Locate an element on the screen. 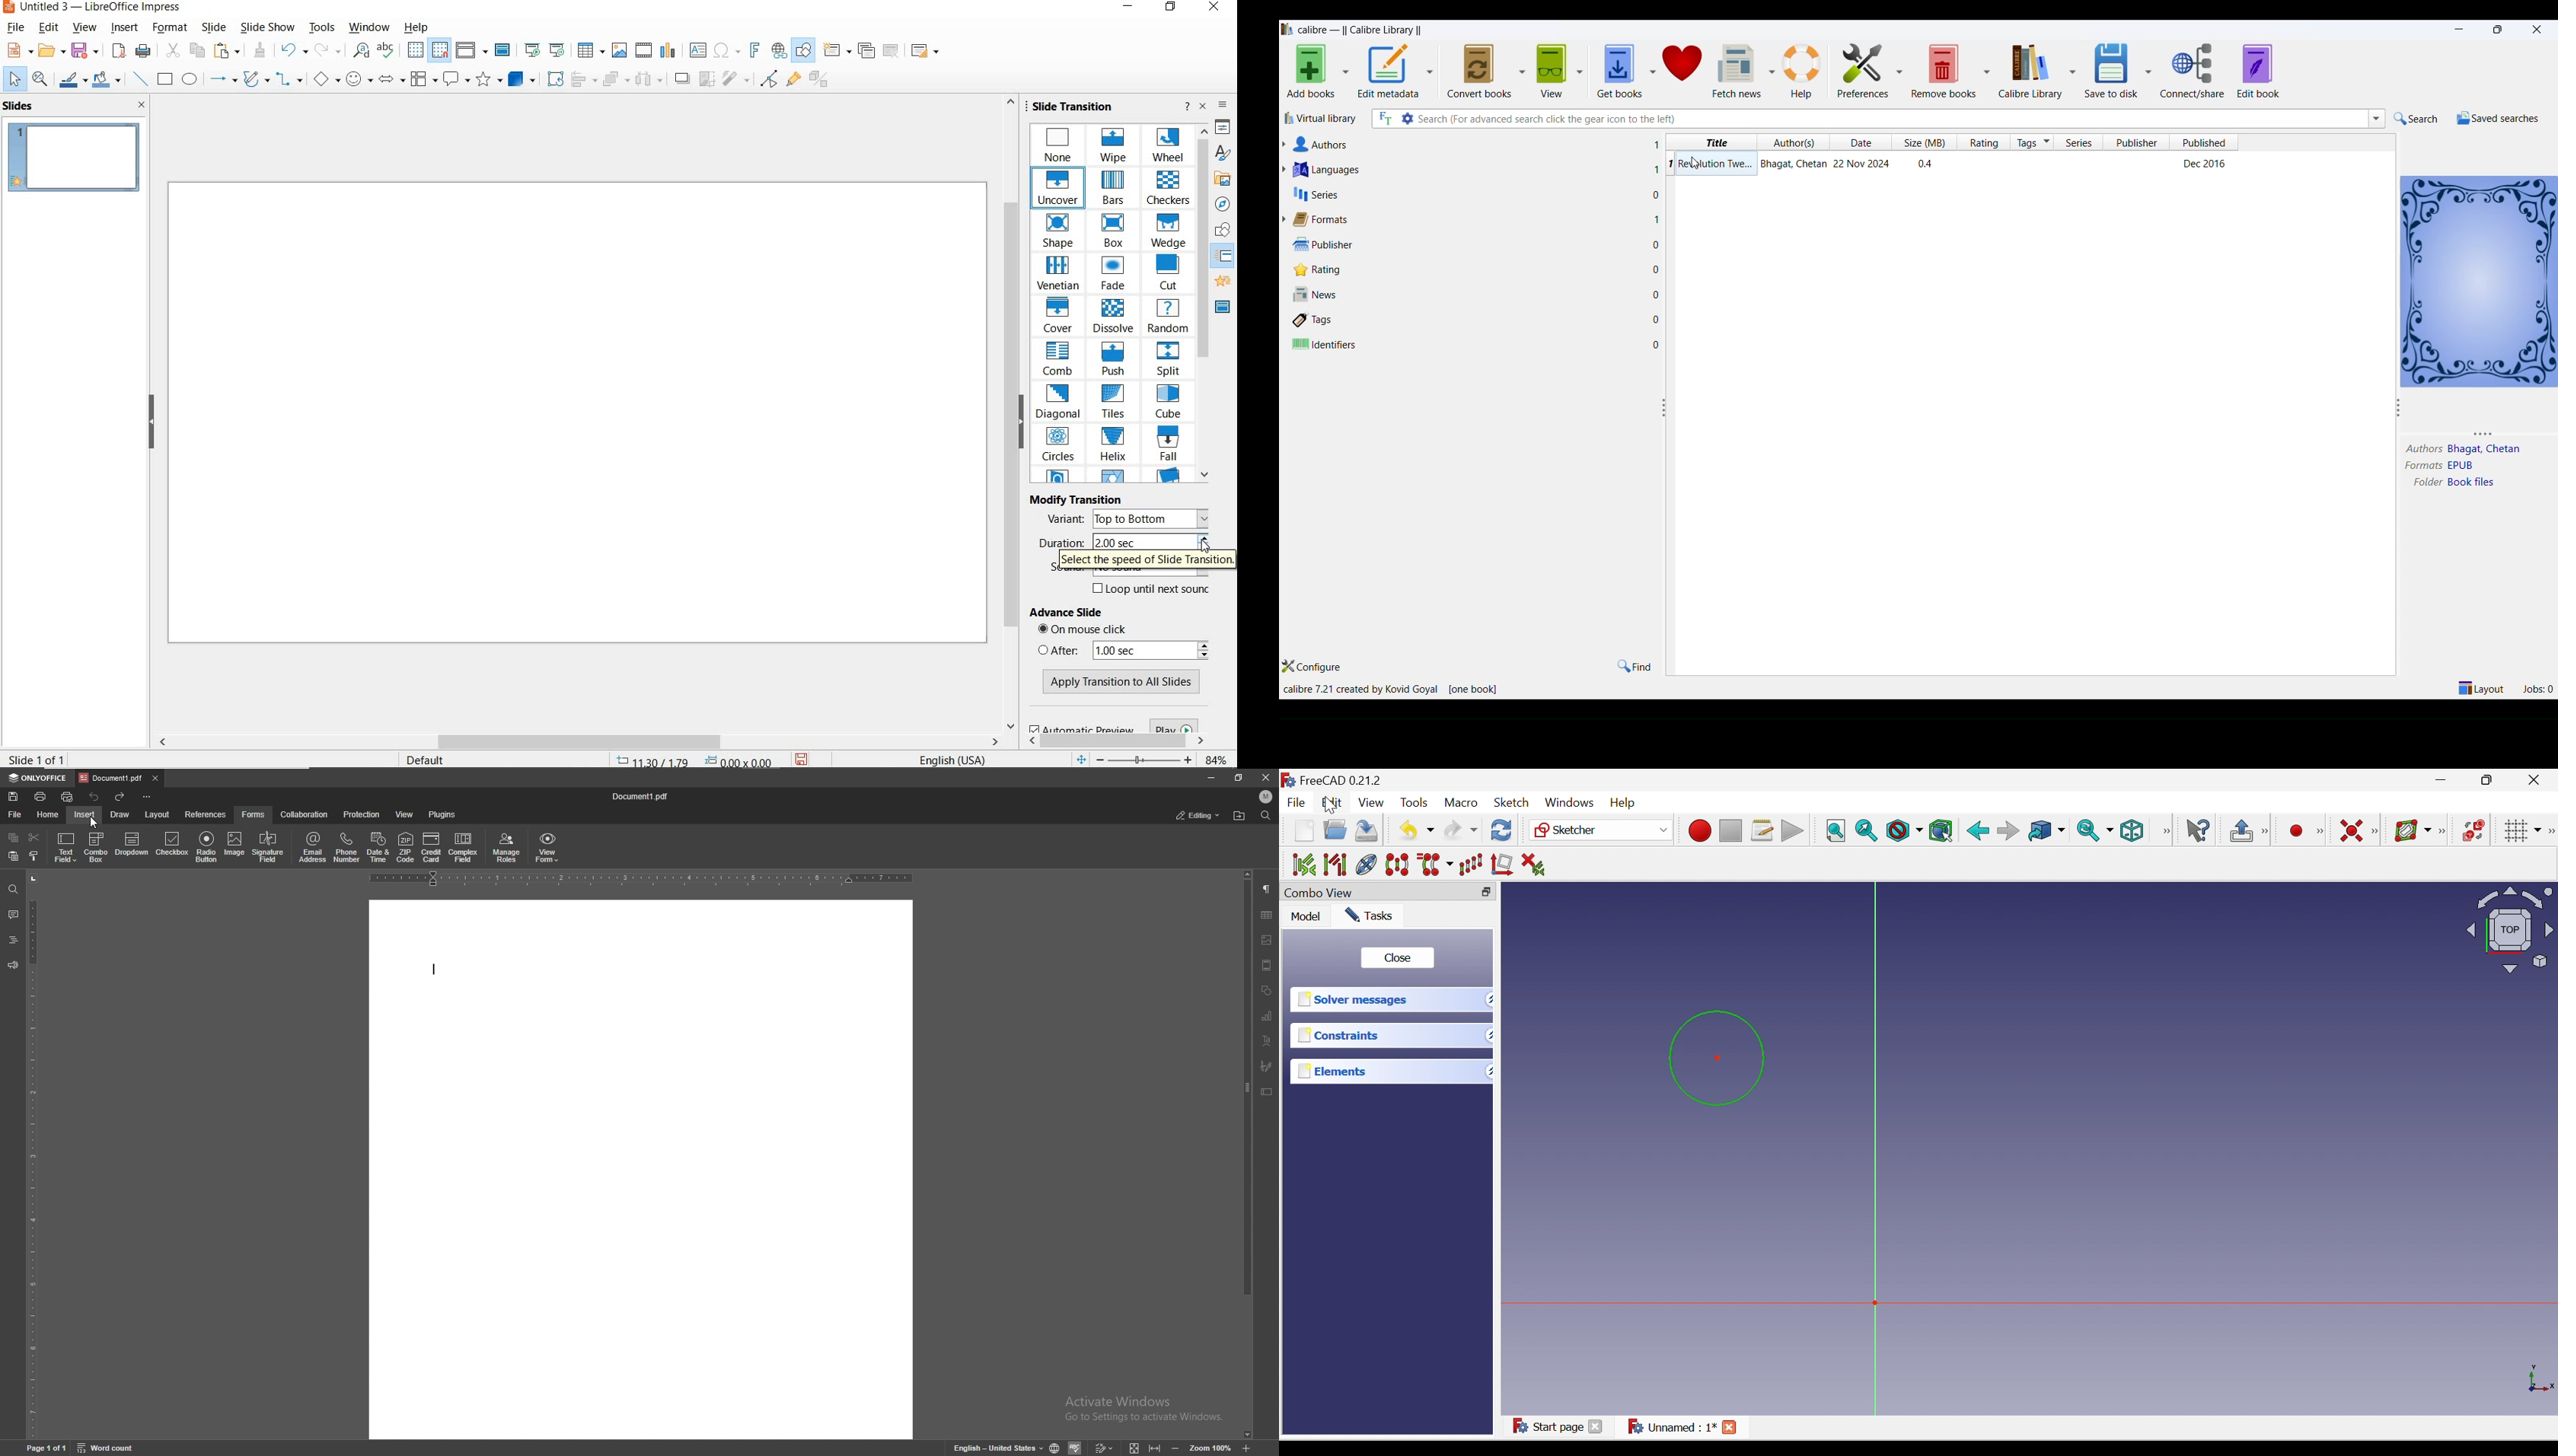 This screenshot has width=2576, height=1456. page is located at coordinates (47, 1448).